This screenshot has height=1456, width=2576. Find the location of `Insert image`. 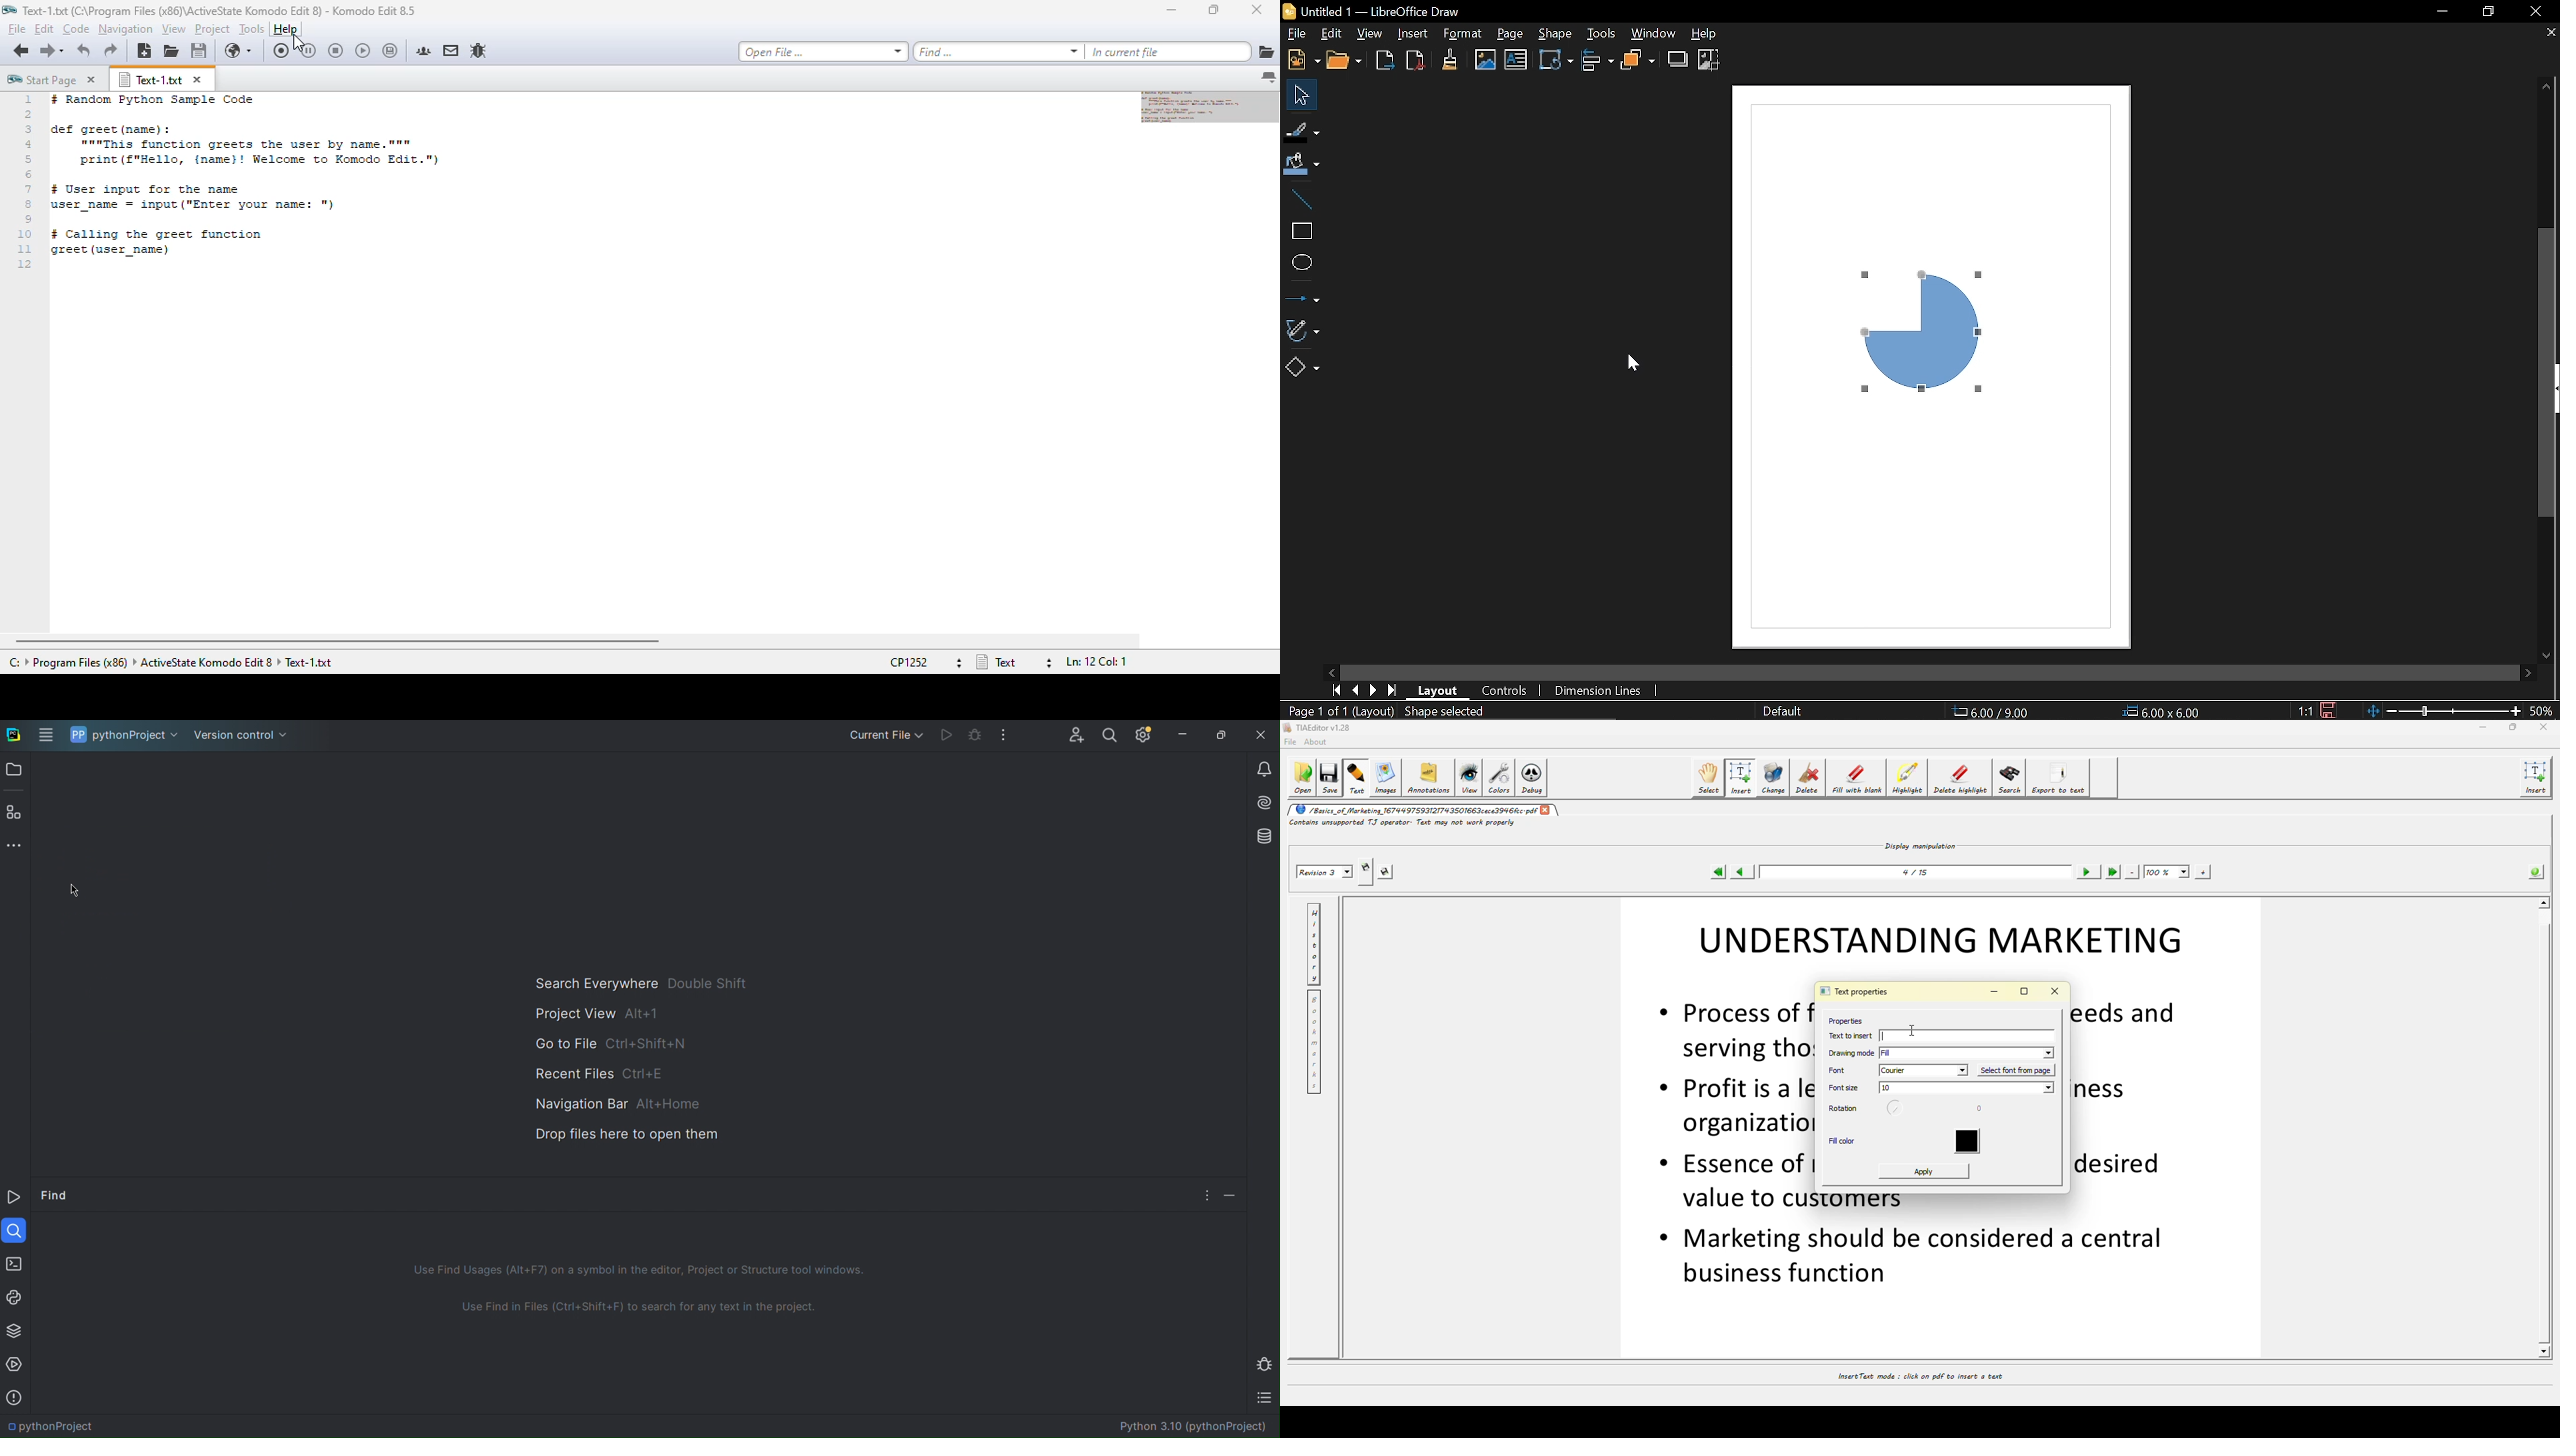

Insert image is located at coordinates (1485, 60).